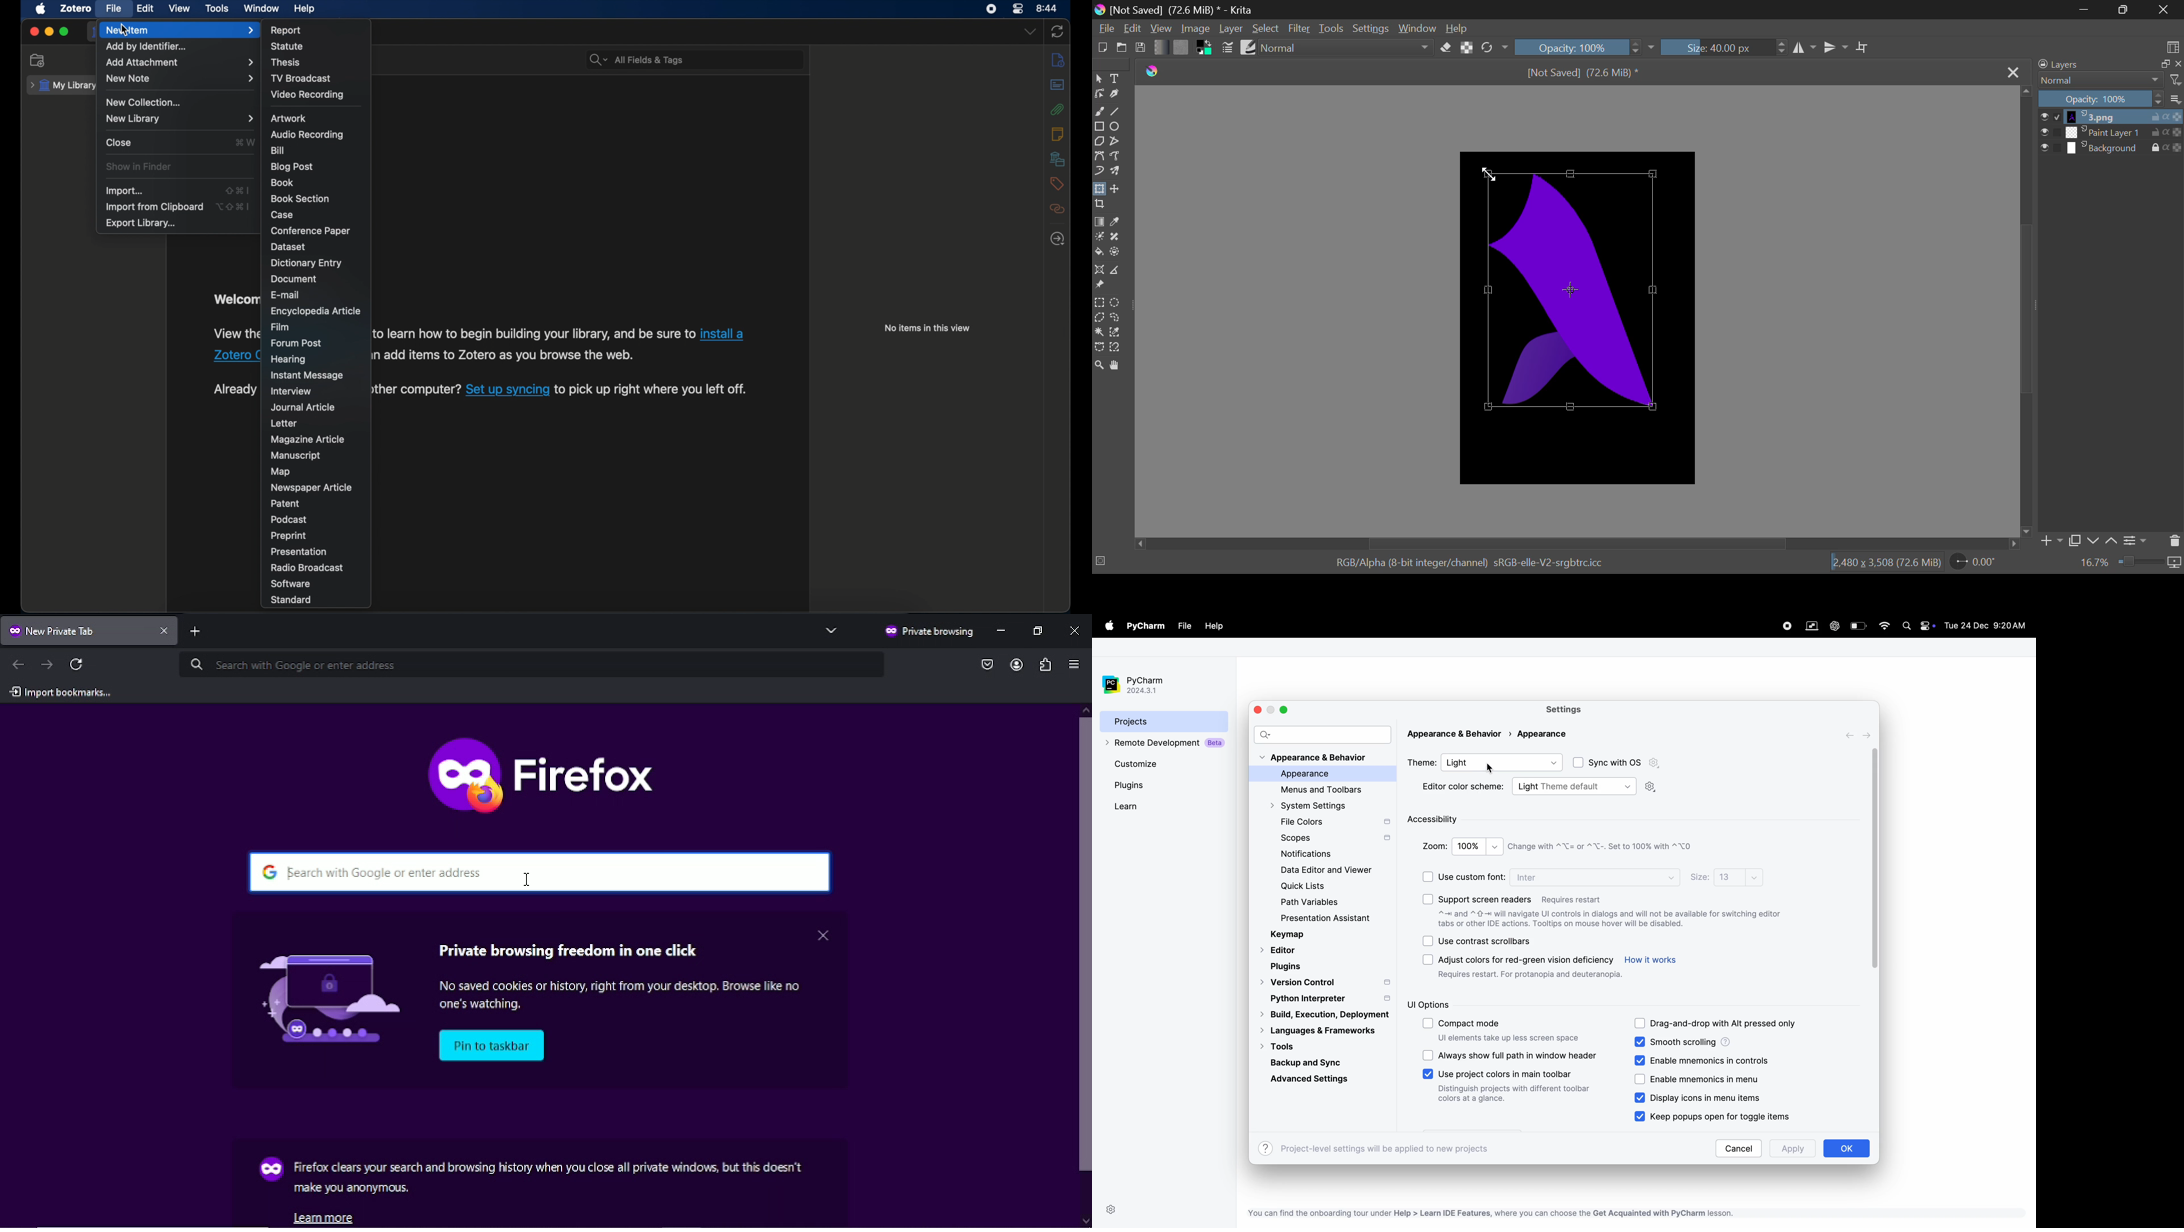  Describe the element at coordinates (1699, 878) in the screenshot. I see `size` at that location.